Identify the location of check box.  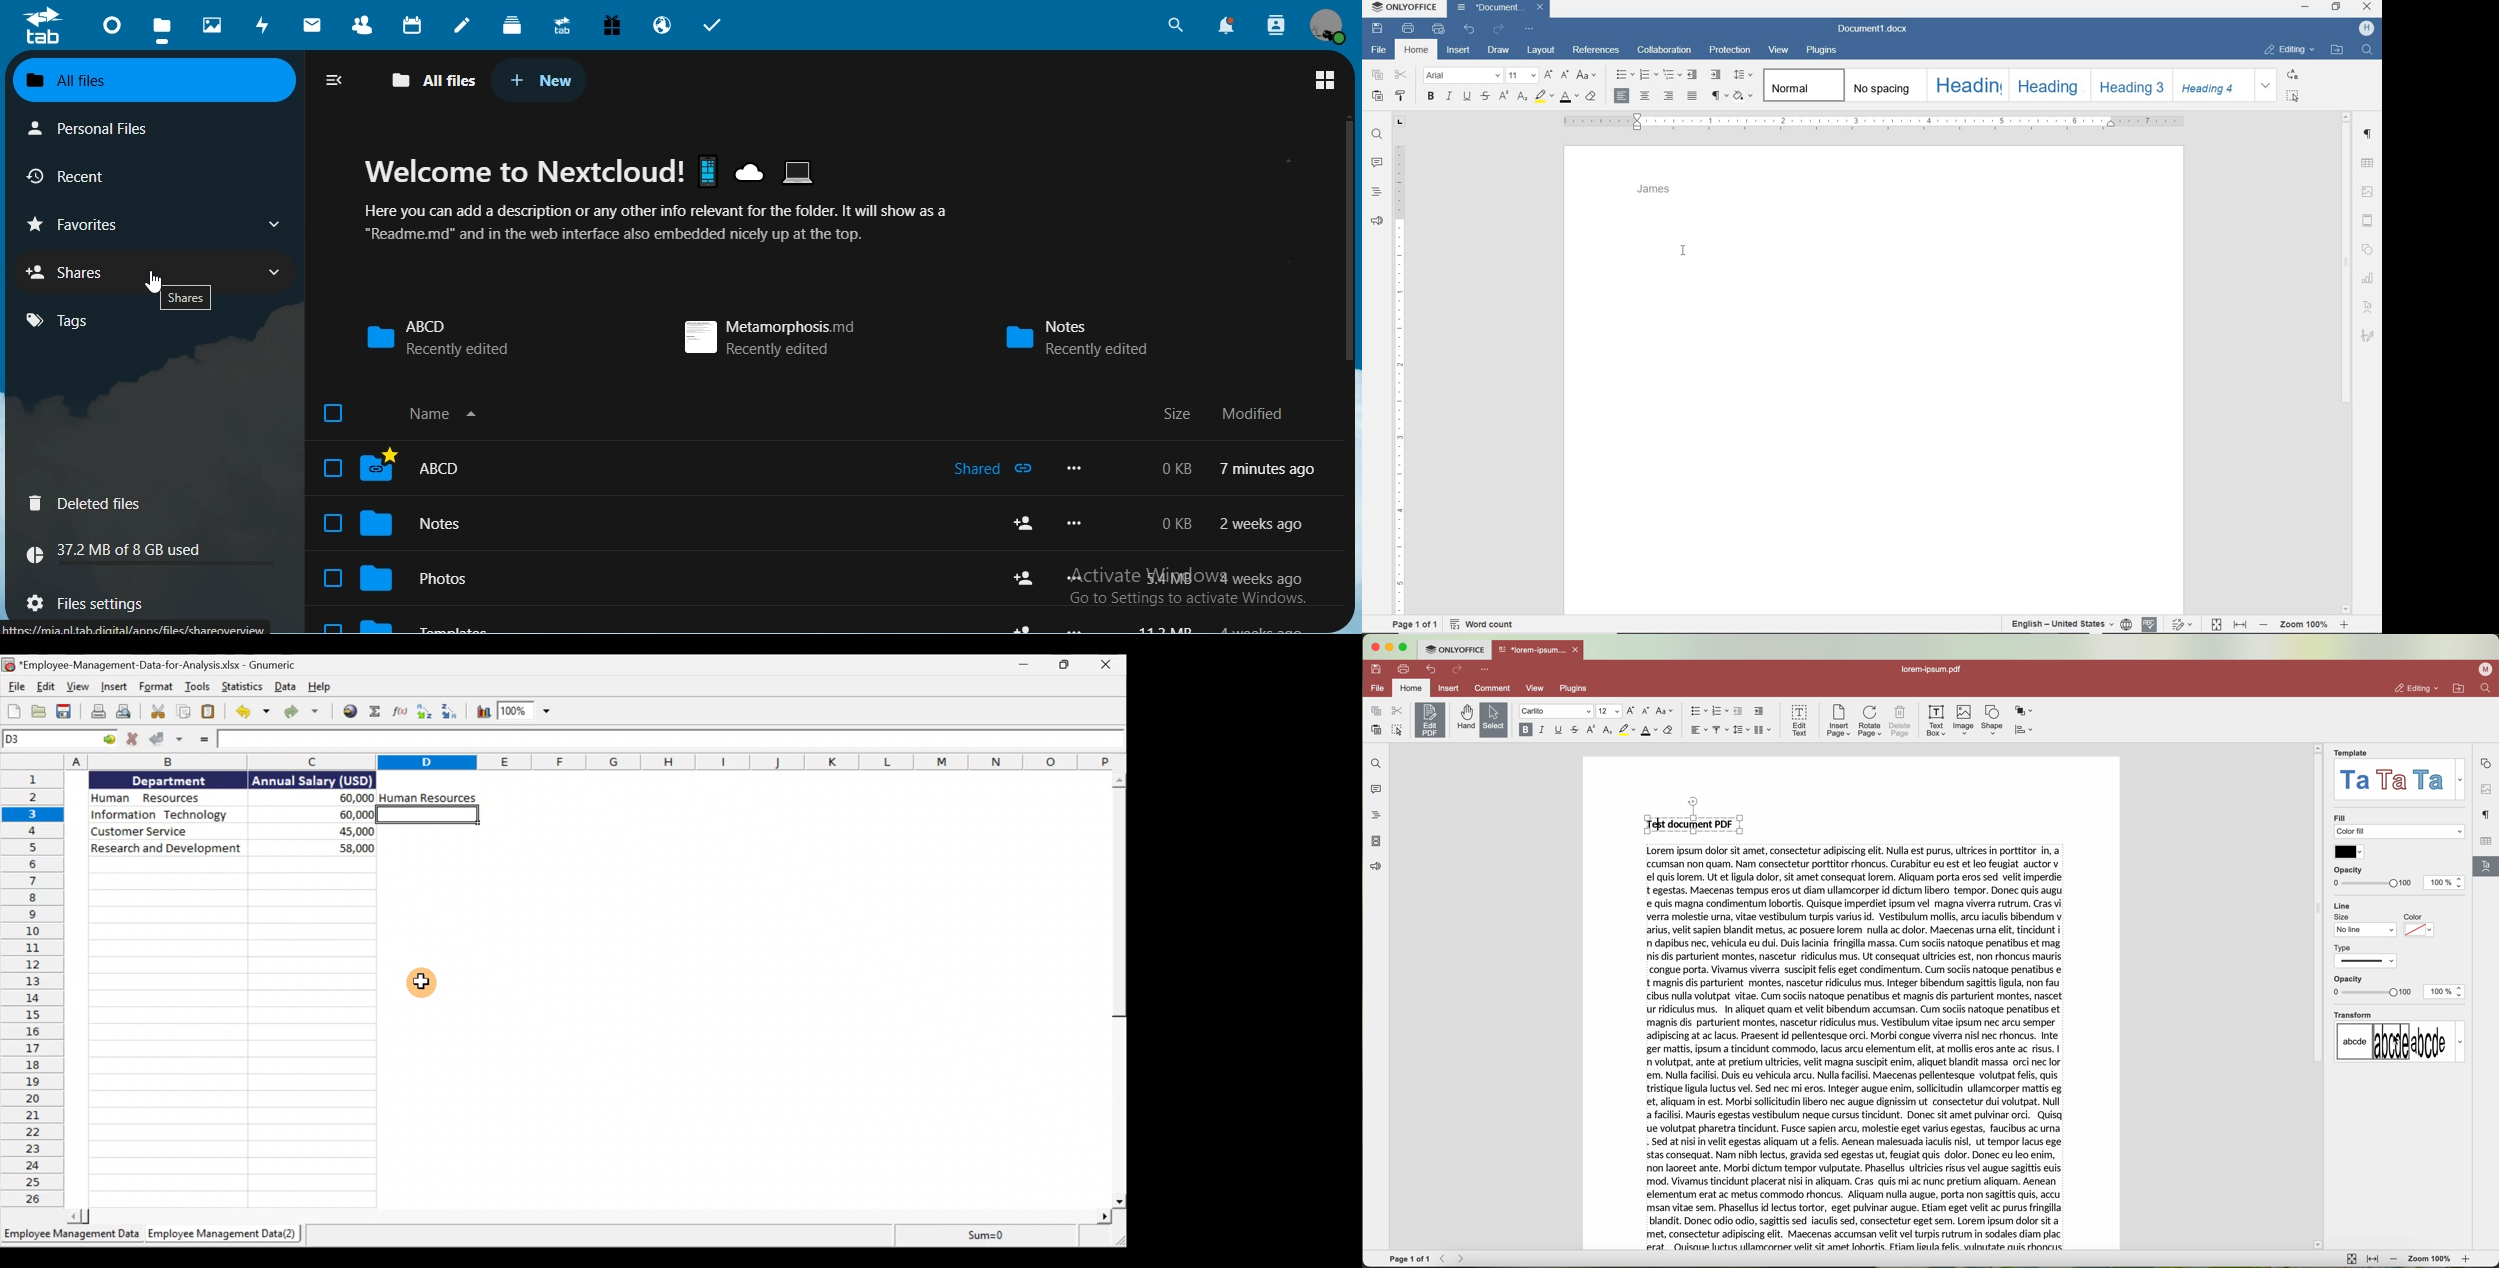
(336, 413).